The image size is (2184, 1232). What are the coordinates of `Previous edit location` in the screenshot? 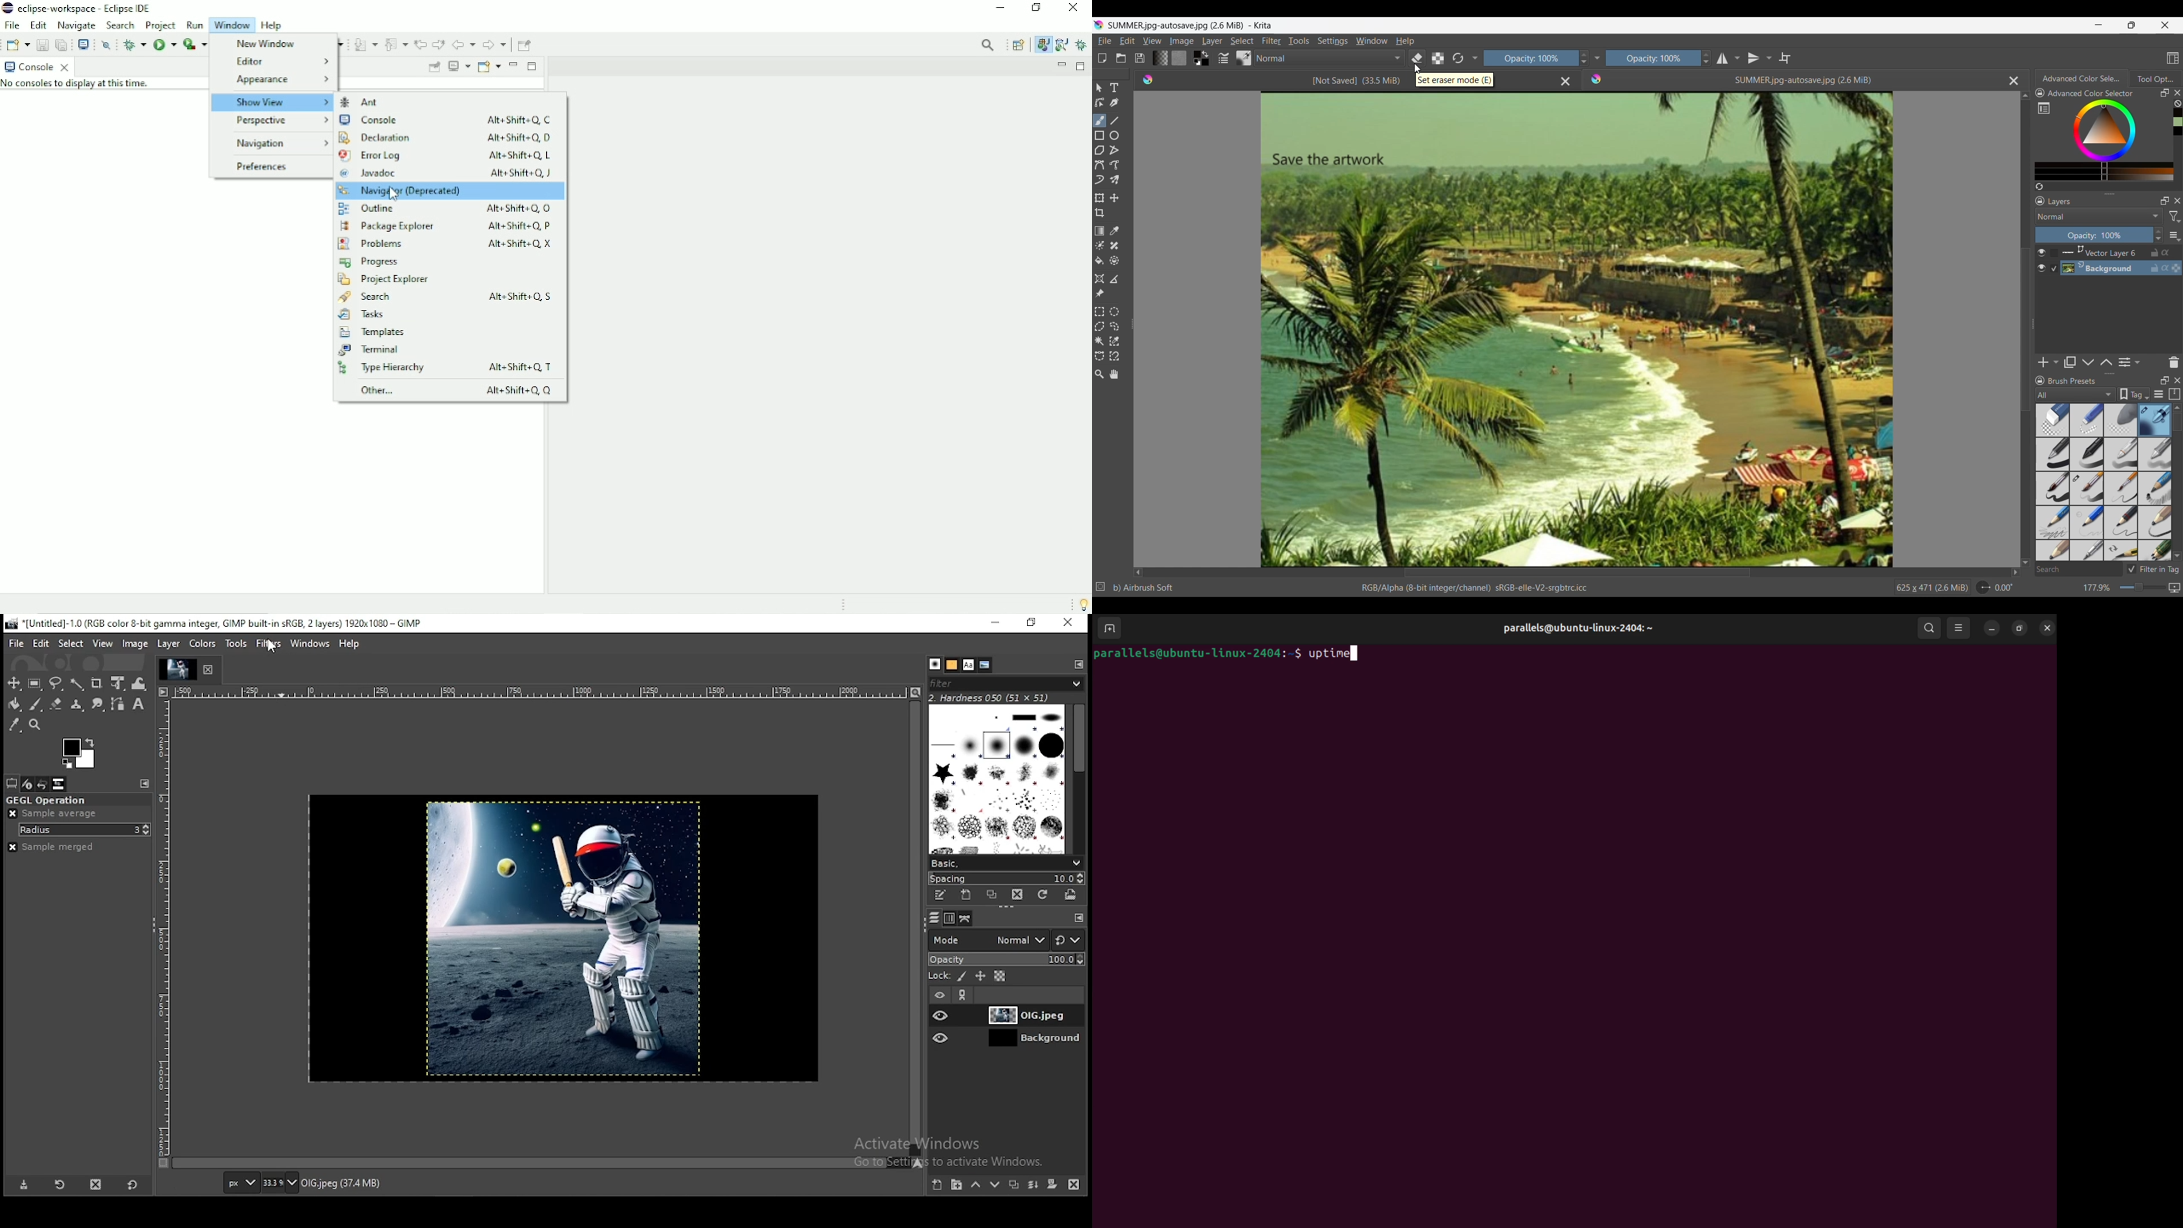 It's located at (420, 45).